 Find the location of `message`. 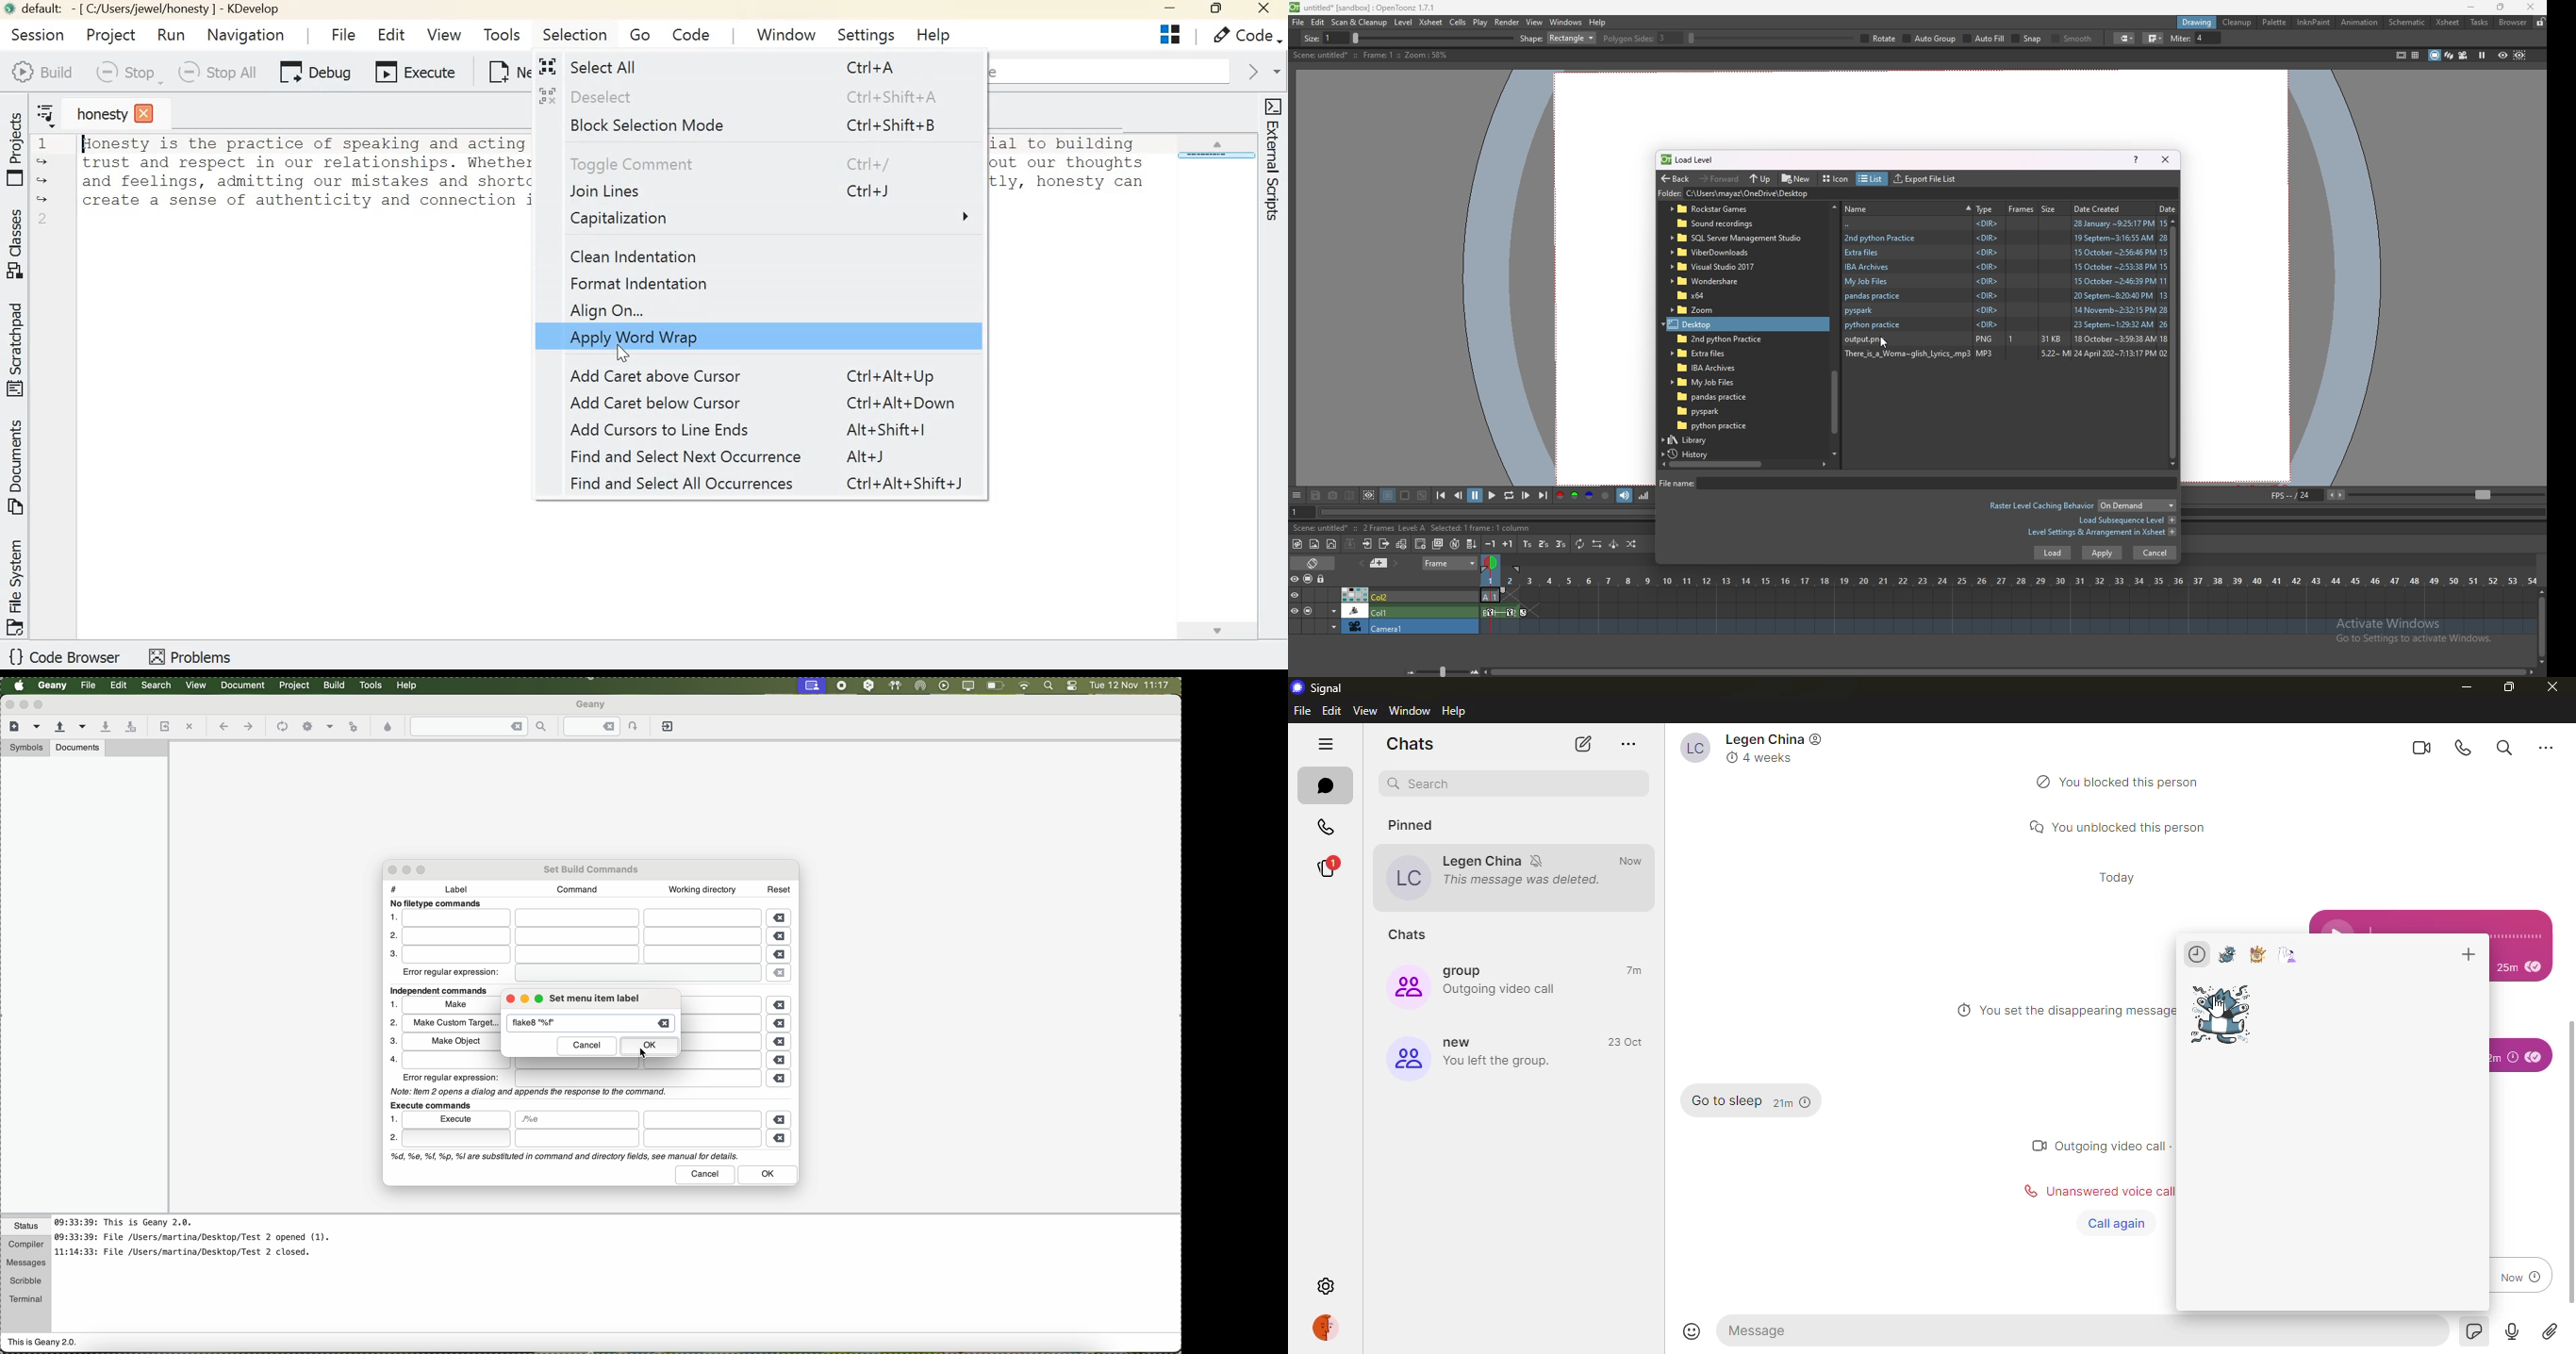

message is located at coordinates (1784, 1329).